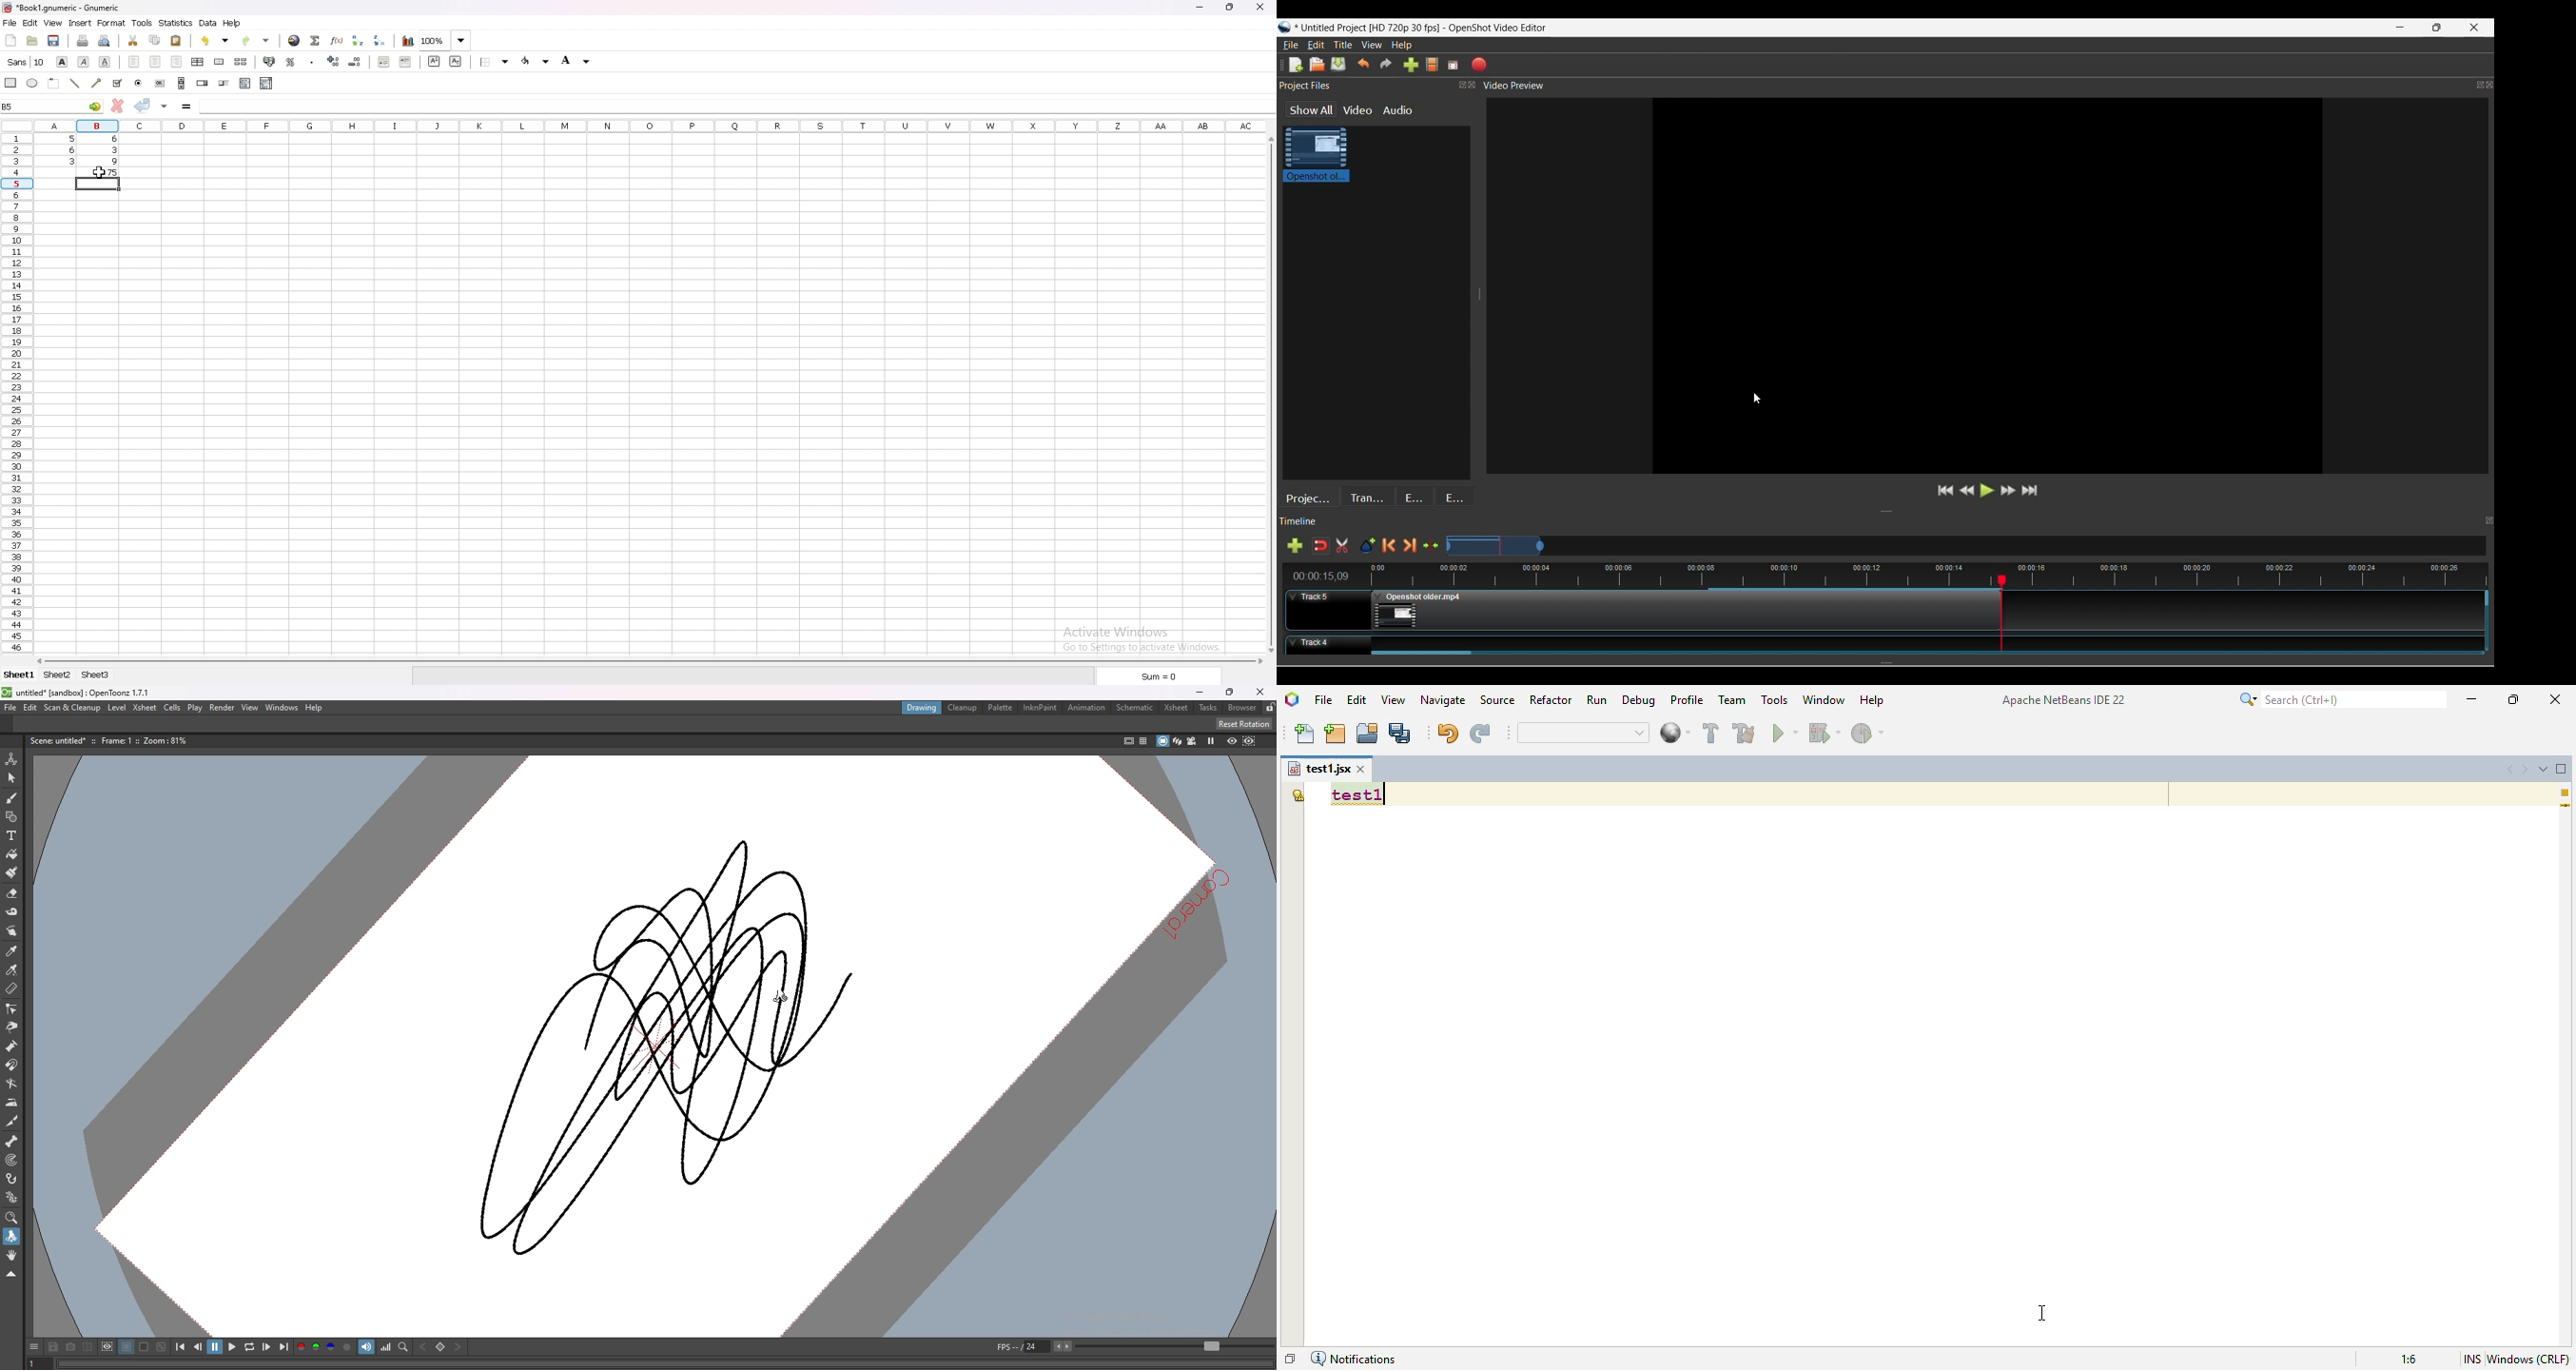 This screenshot has height=1372, width=2576. I want to click on row, so click(14, 390).